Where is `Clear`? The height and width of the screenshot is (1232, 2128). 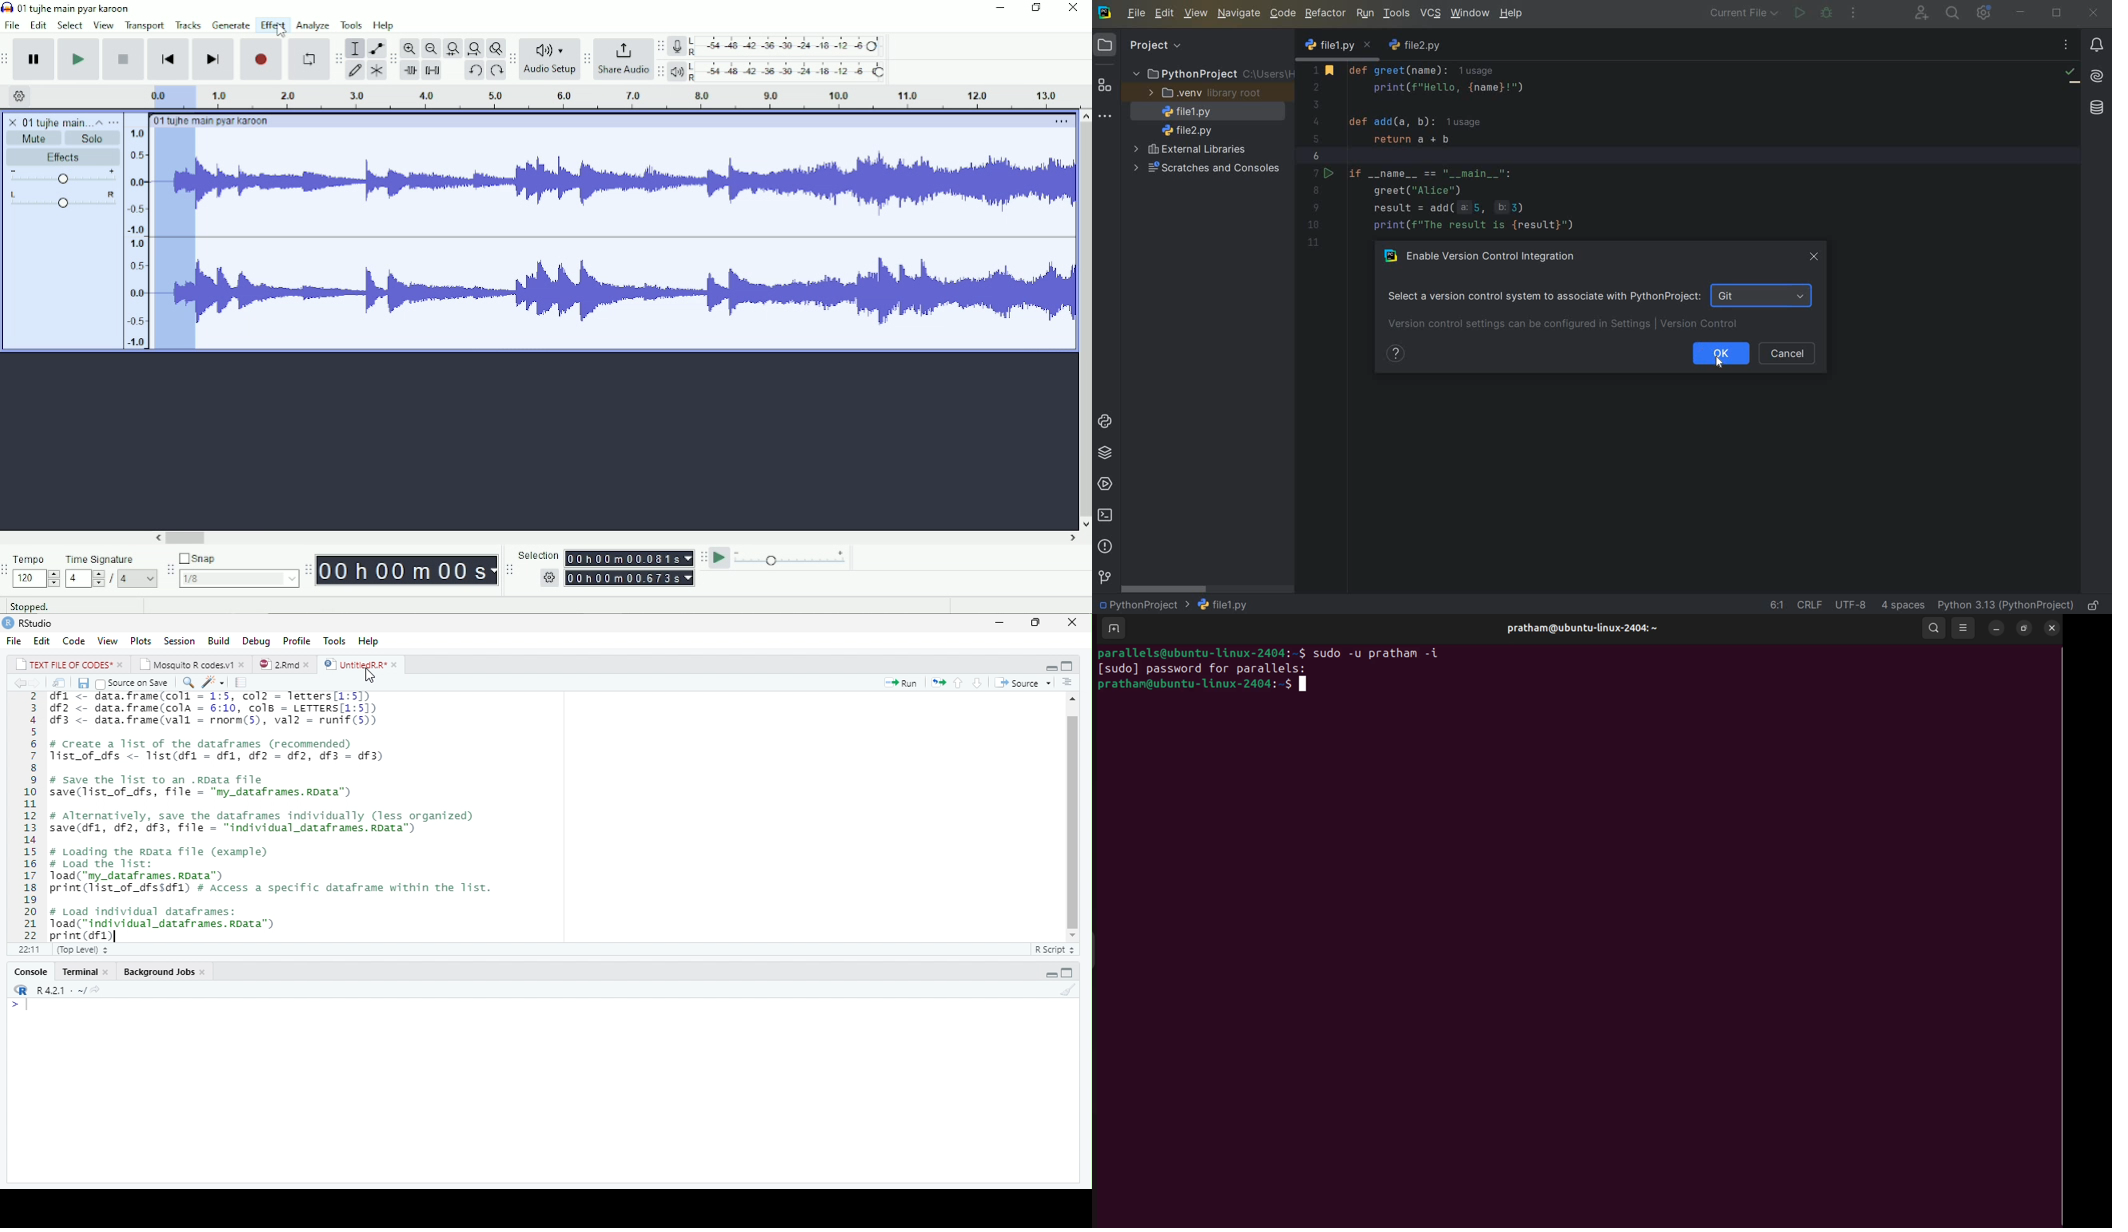
Clear is located at coordinates (1070, 991).